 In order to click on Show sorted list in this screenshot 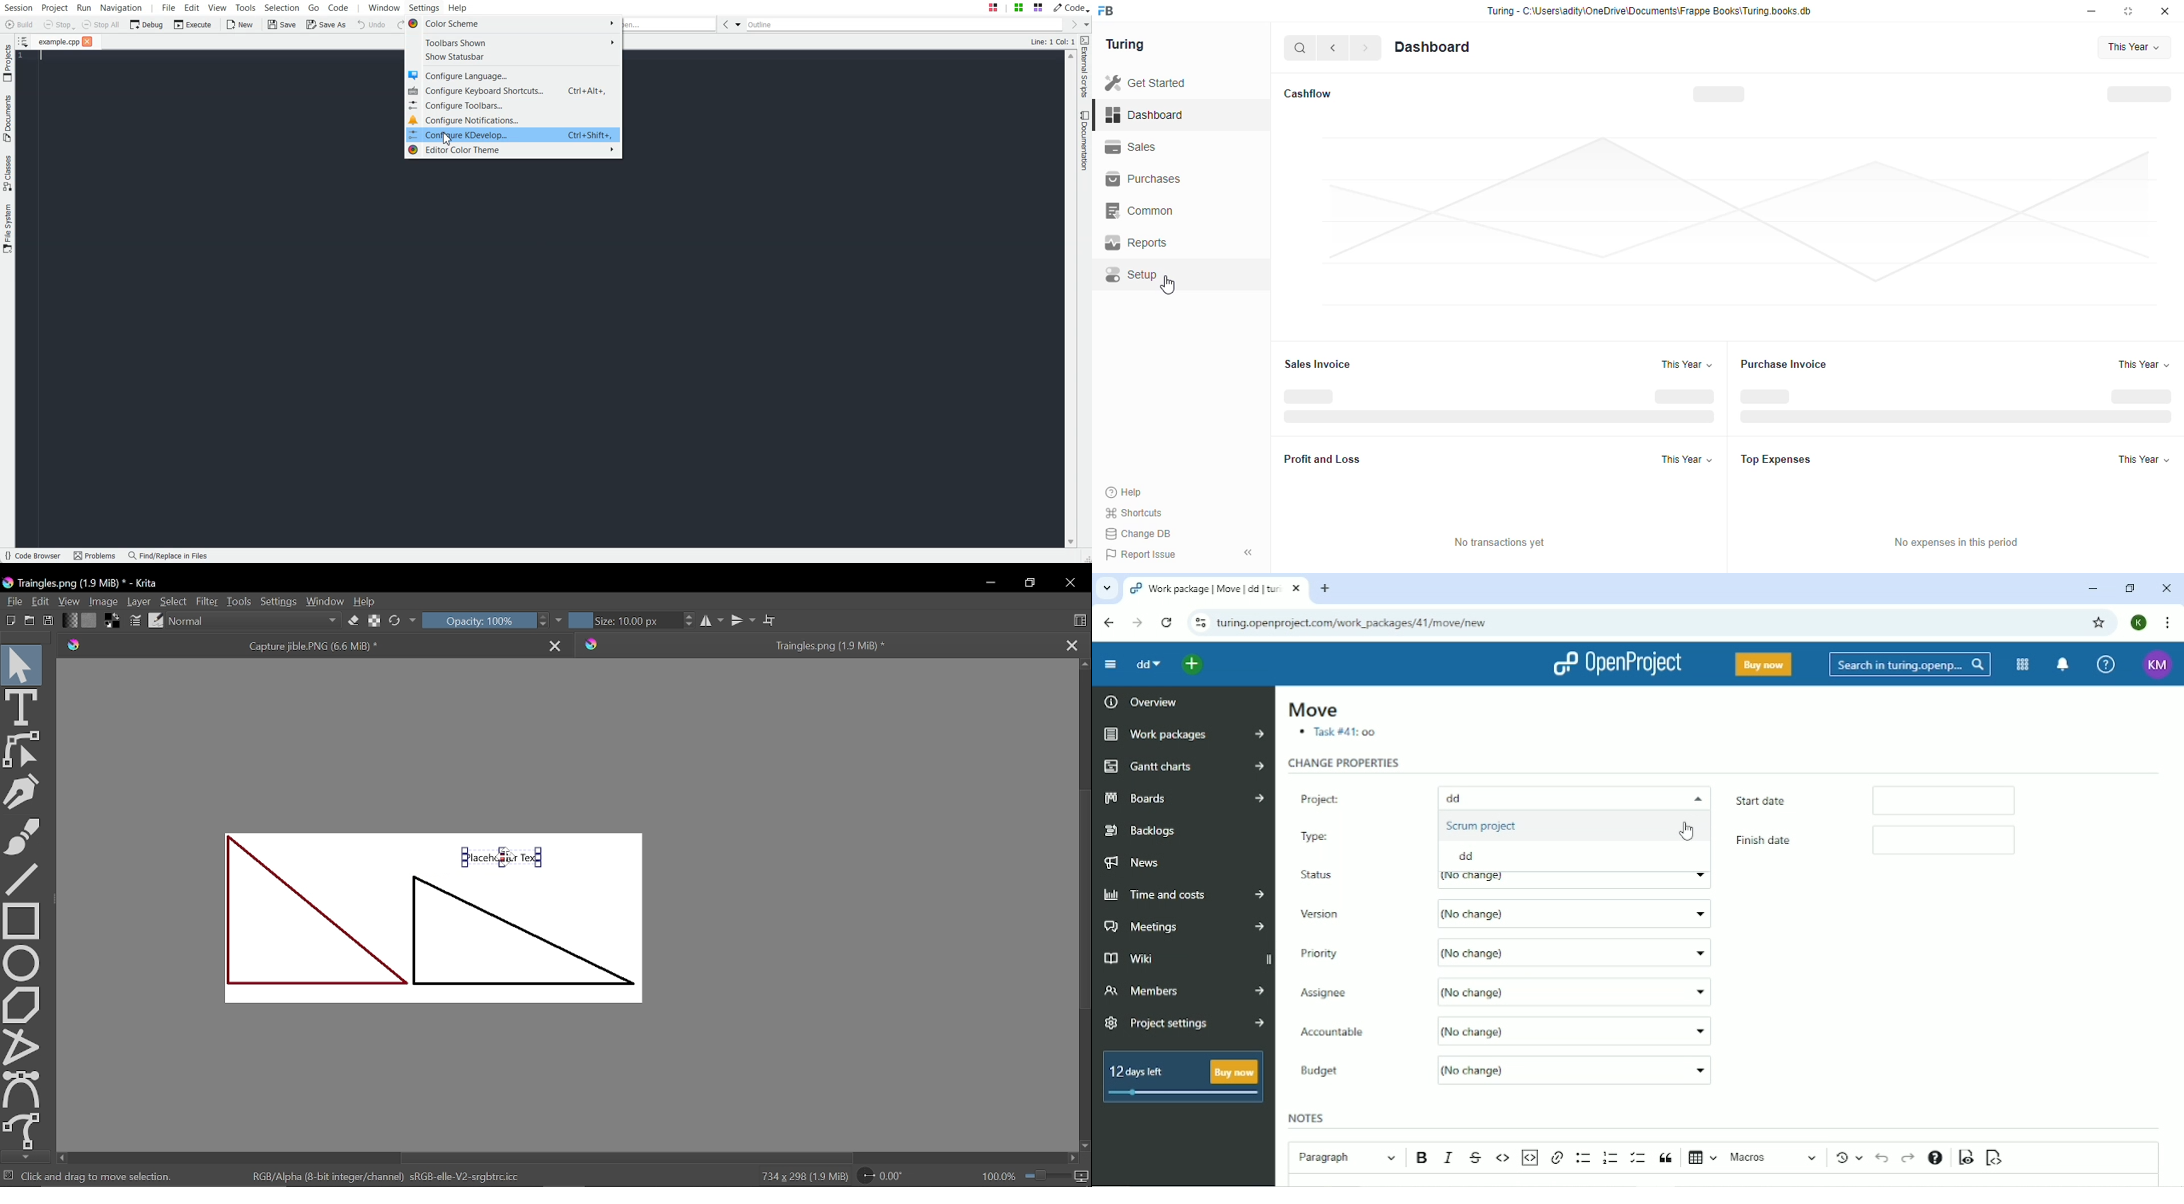, I will do `click(24, 40)`.